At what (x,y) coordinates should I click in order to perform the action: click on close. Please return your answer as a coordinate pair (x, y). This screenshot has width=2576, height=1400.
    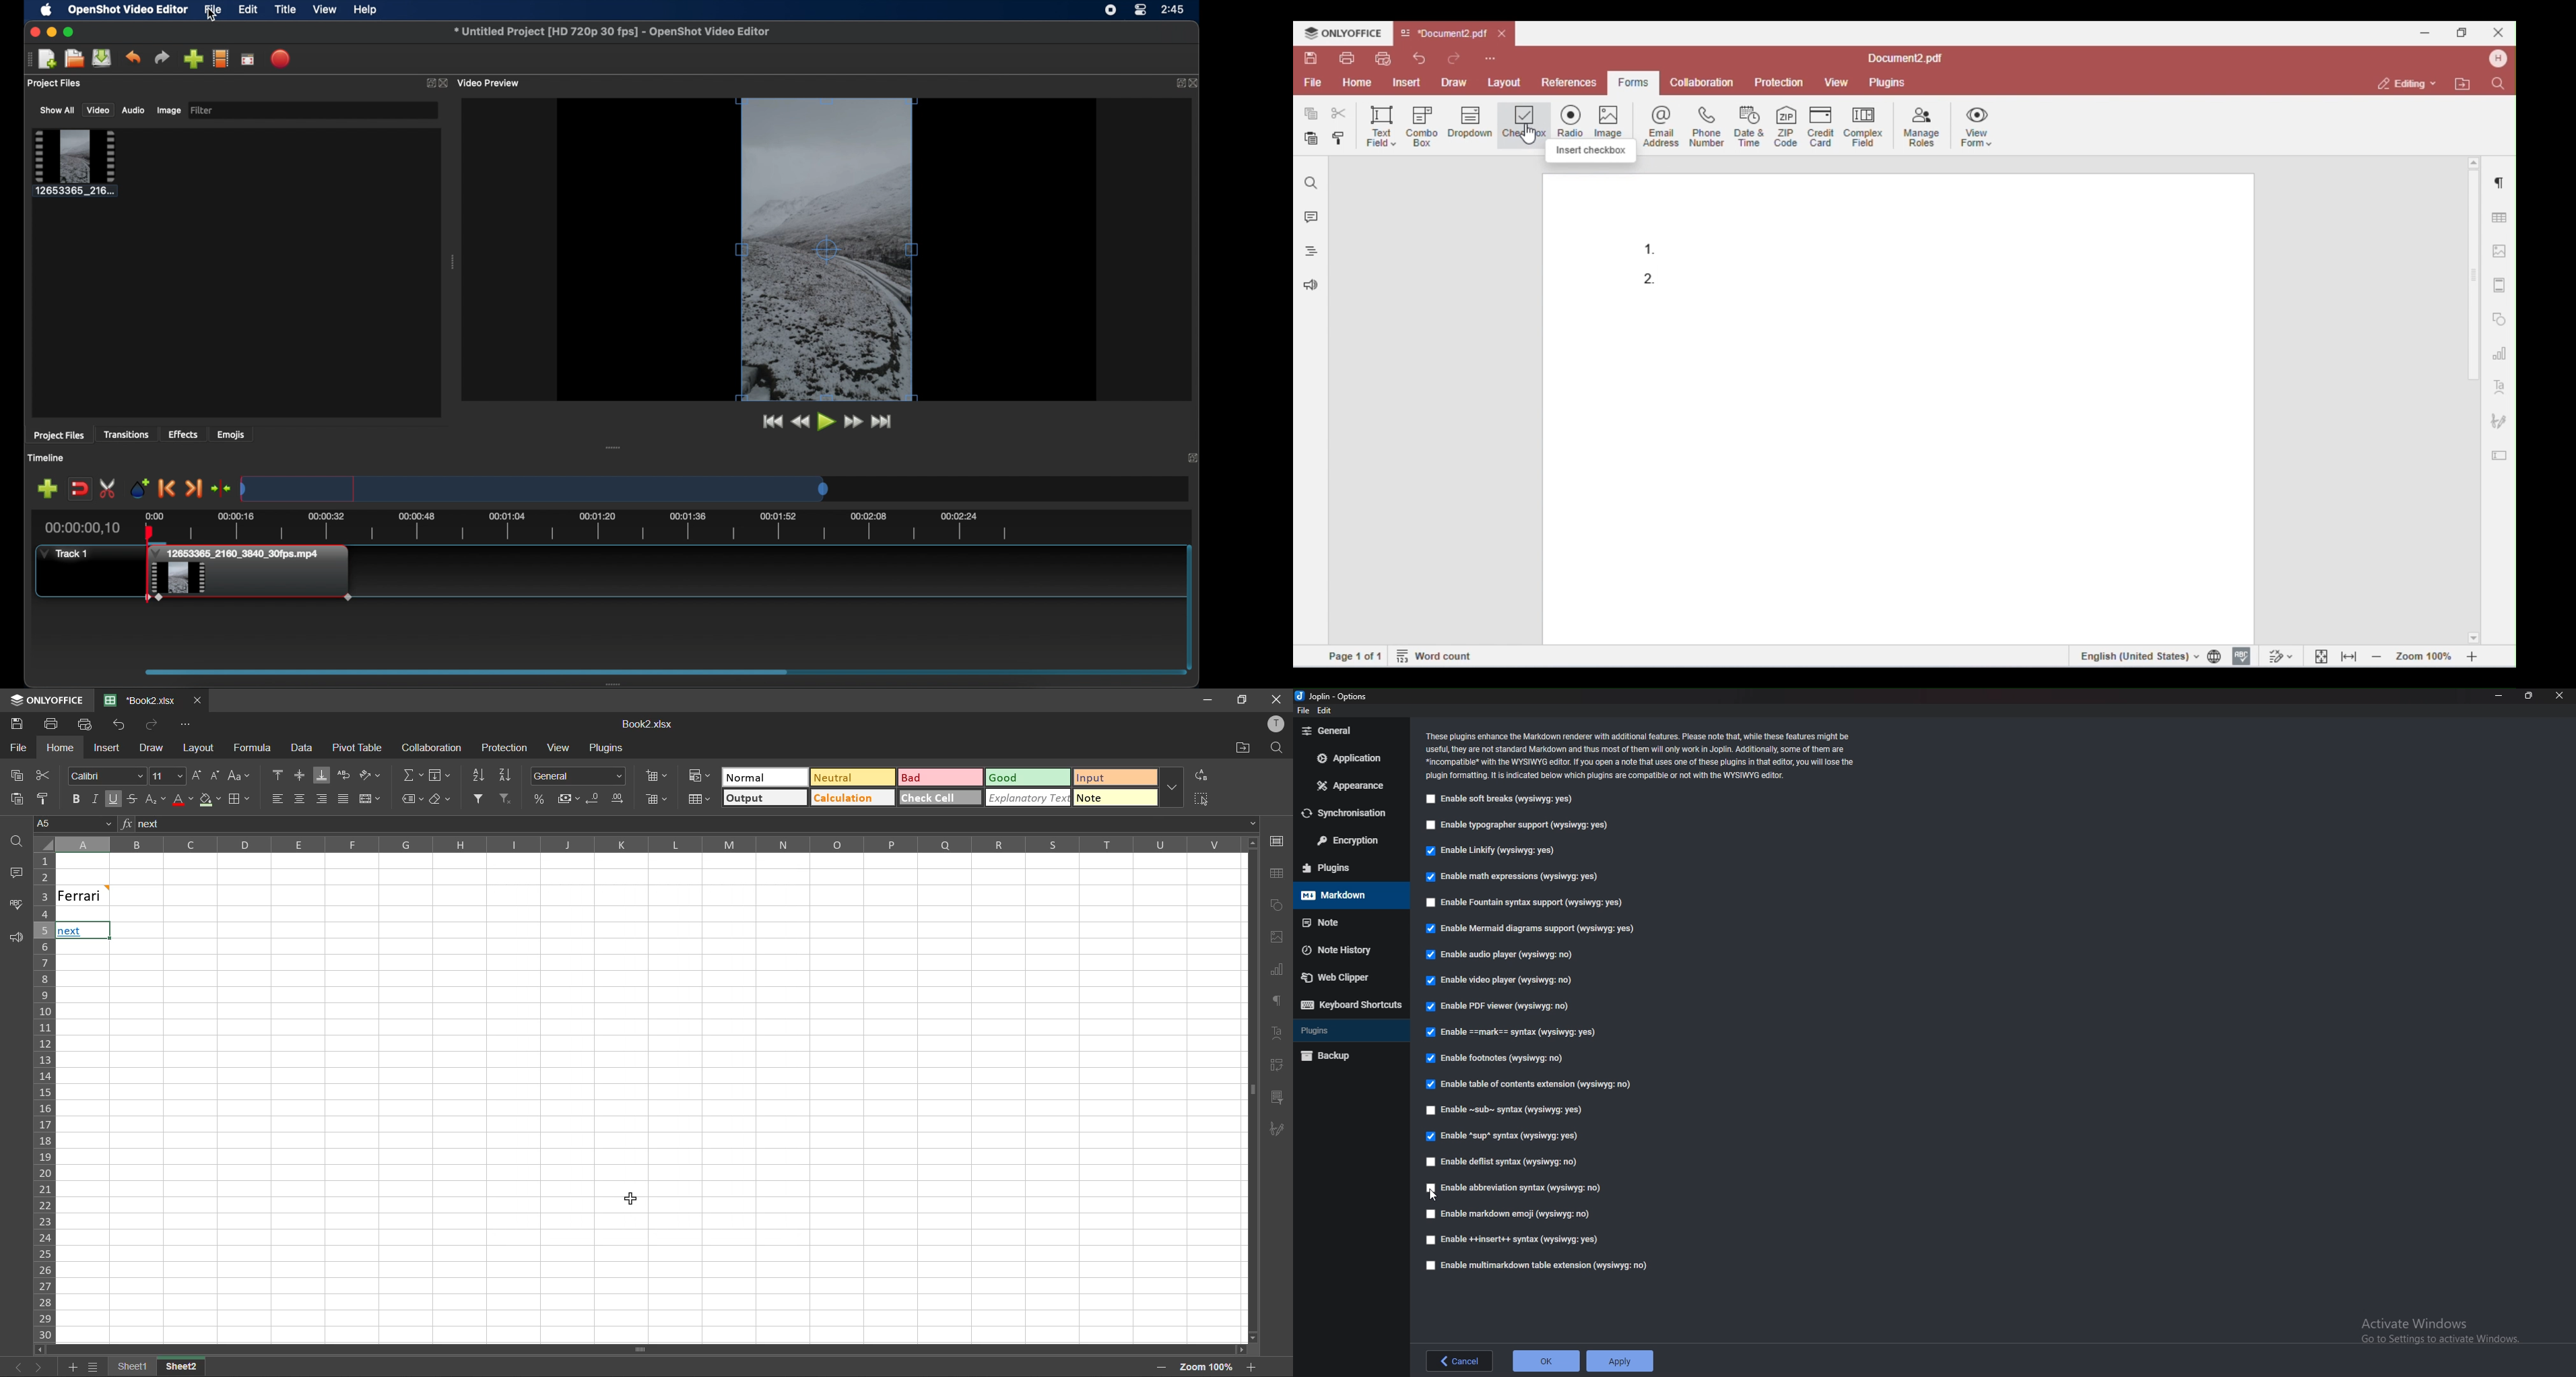
    Looking at the image, I should click on (2561, 695).